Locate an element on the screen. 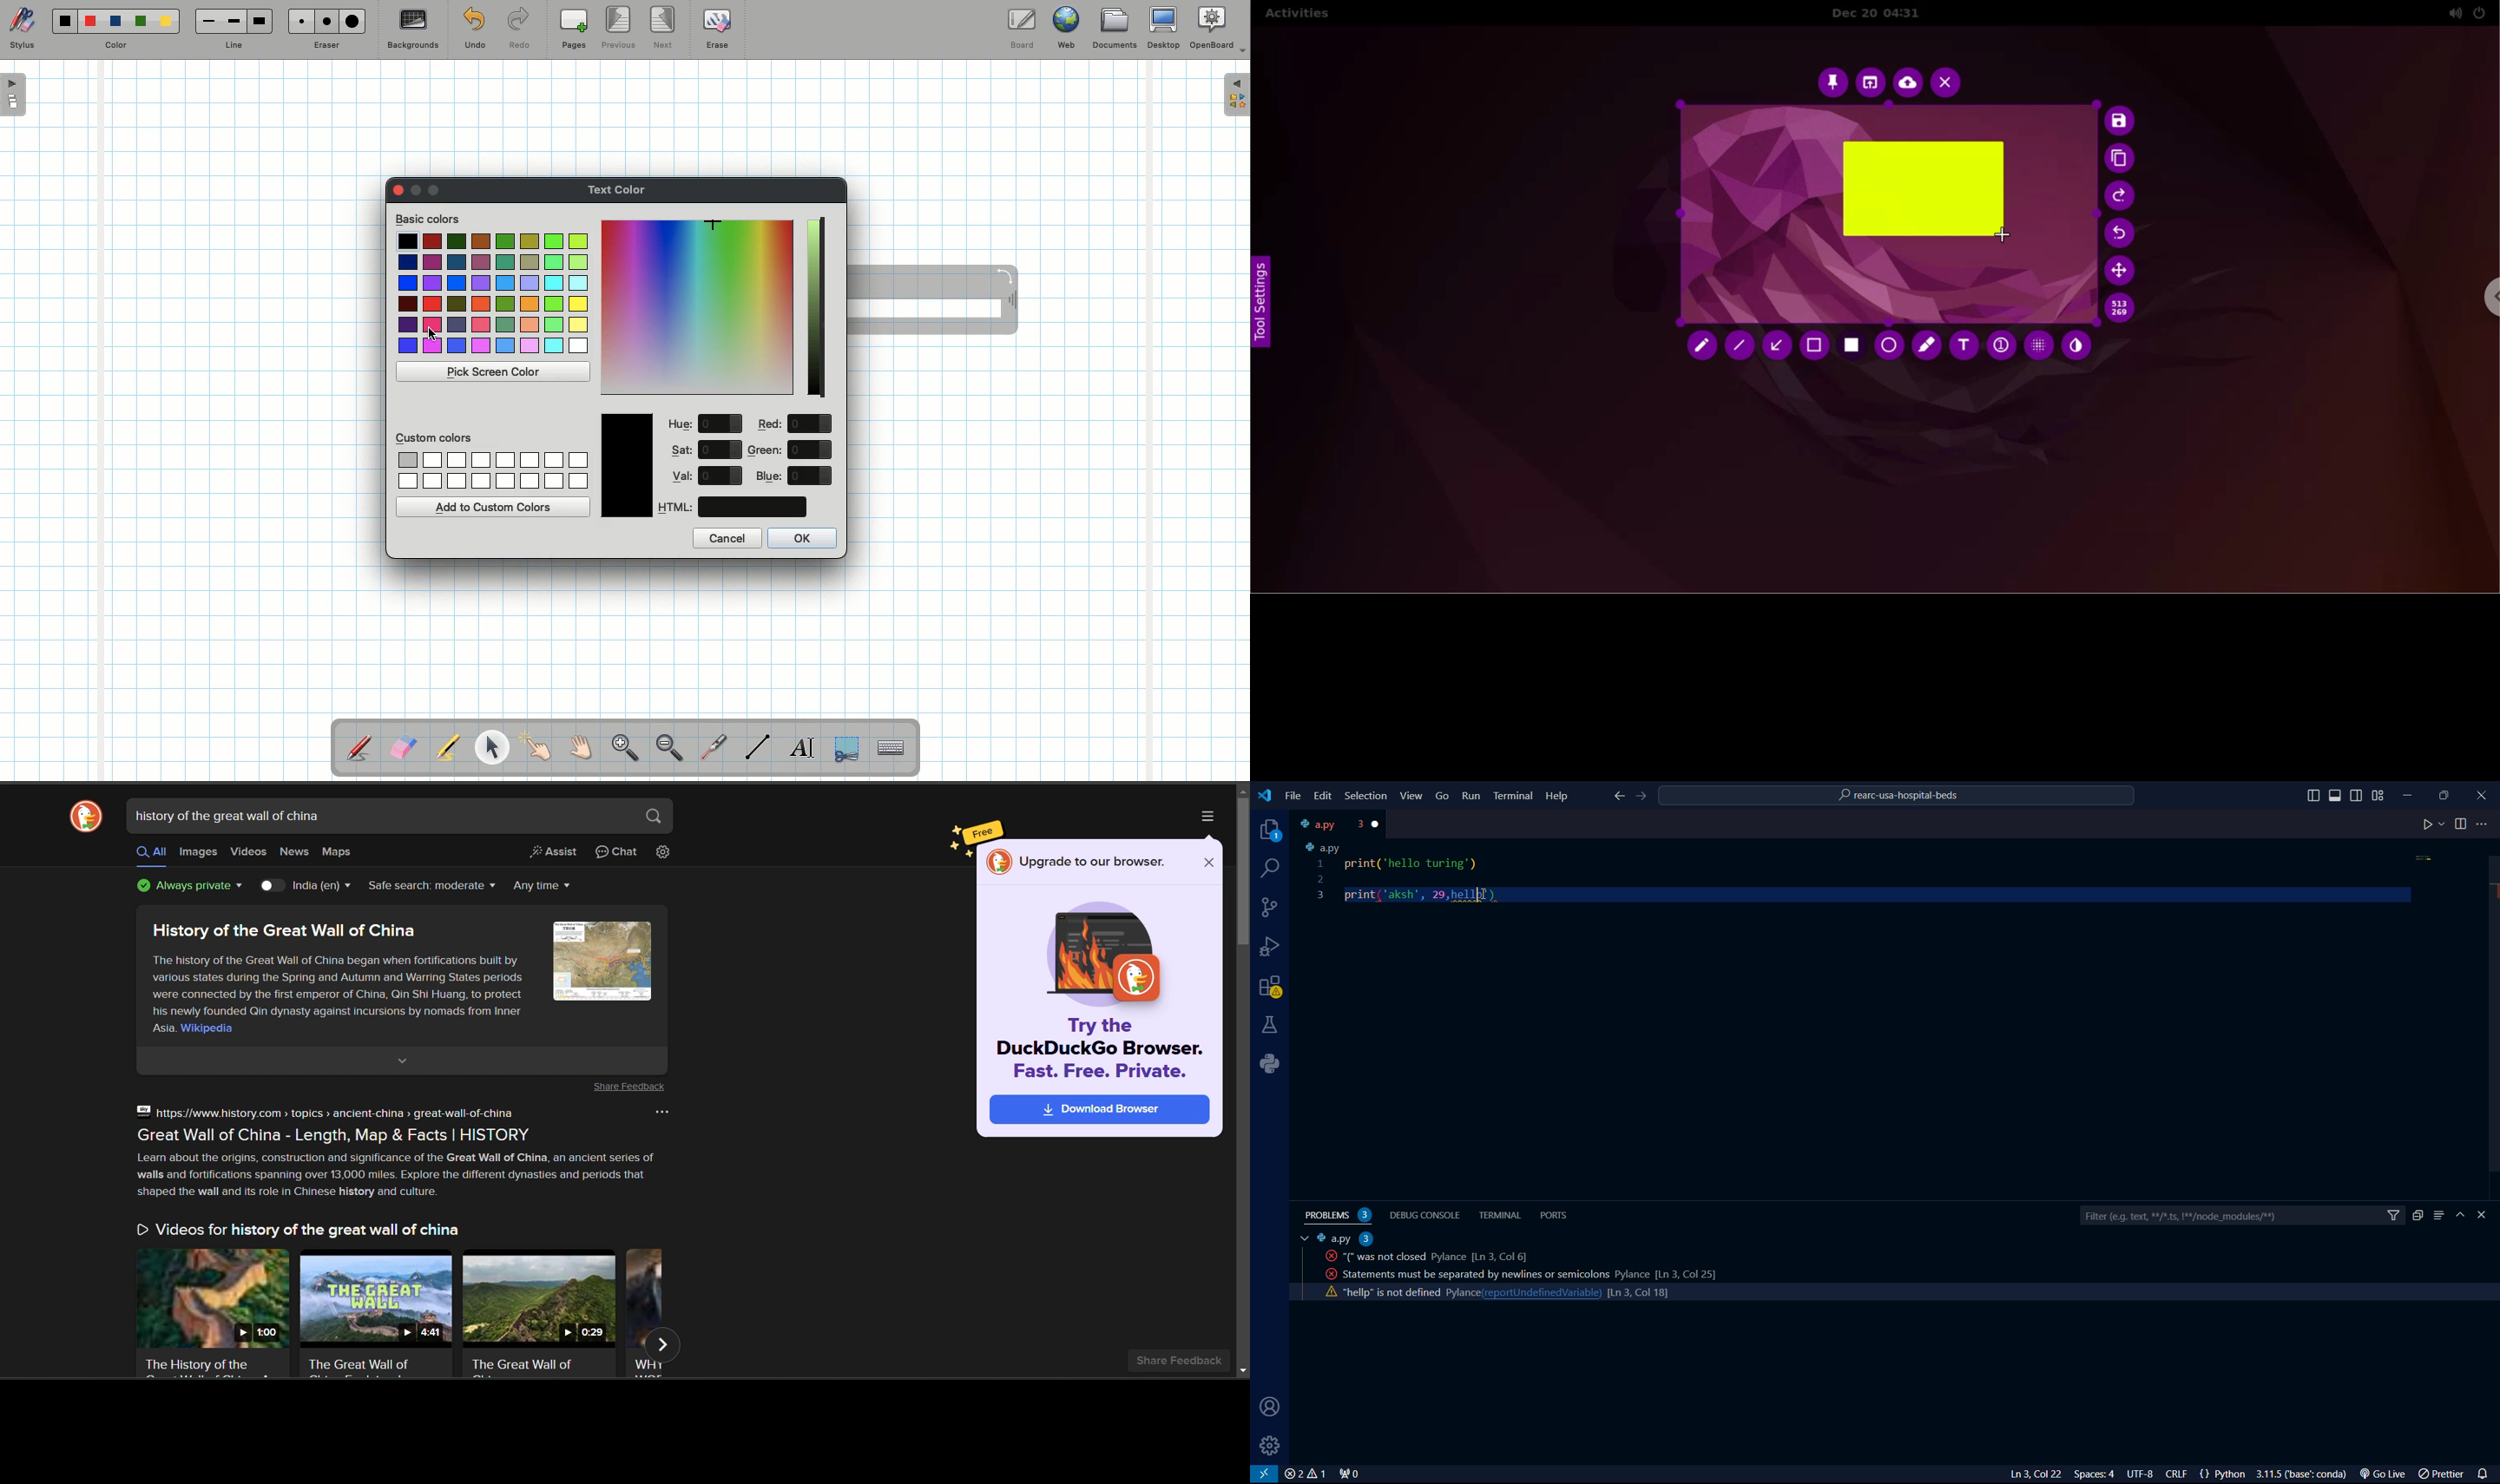 The height and width of the screenshot is (1484, 2520). close is located at coordinates (1210, 862).